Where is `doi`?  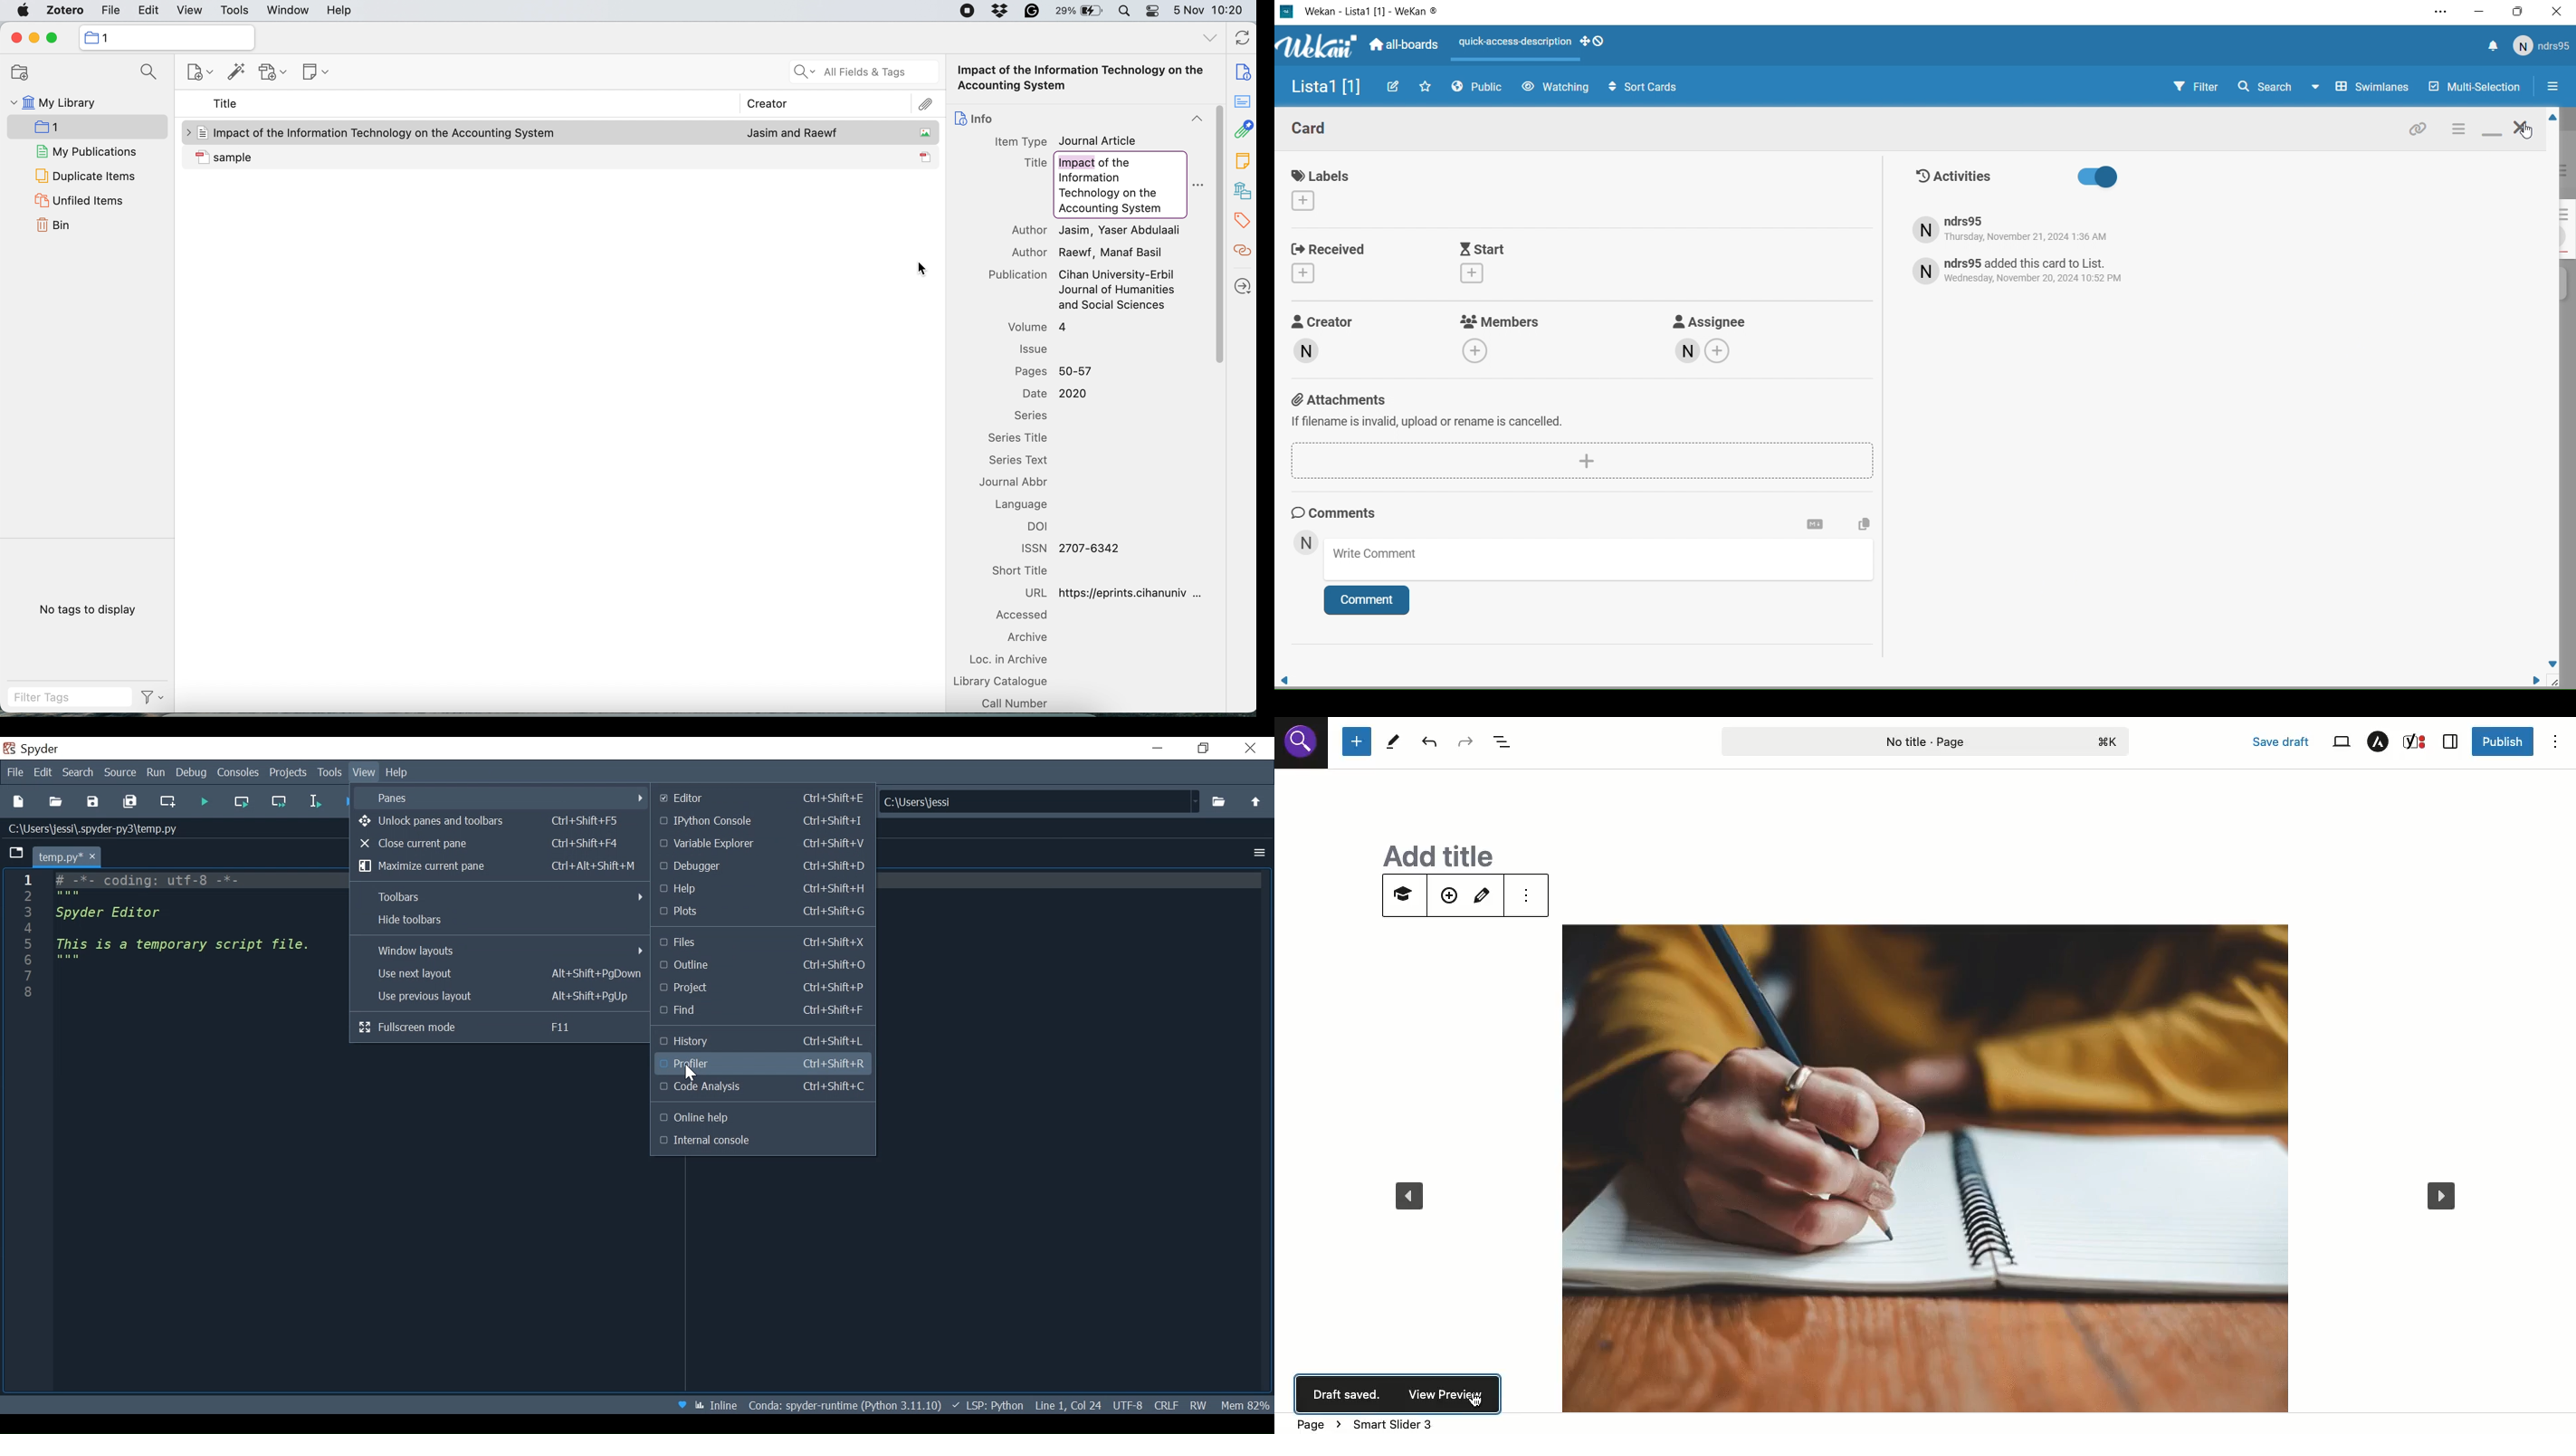 doi is located at coordinates (1041, 526).